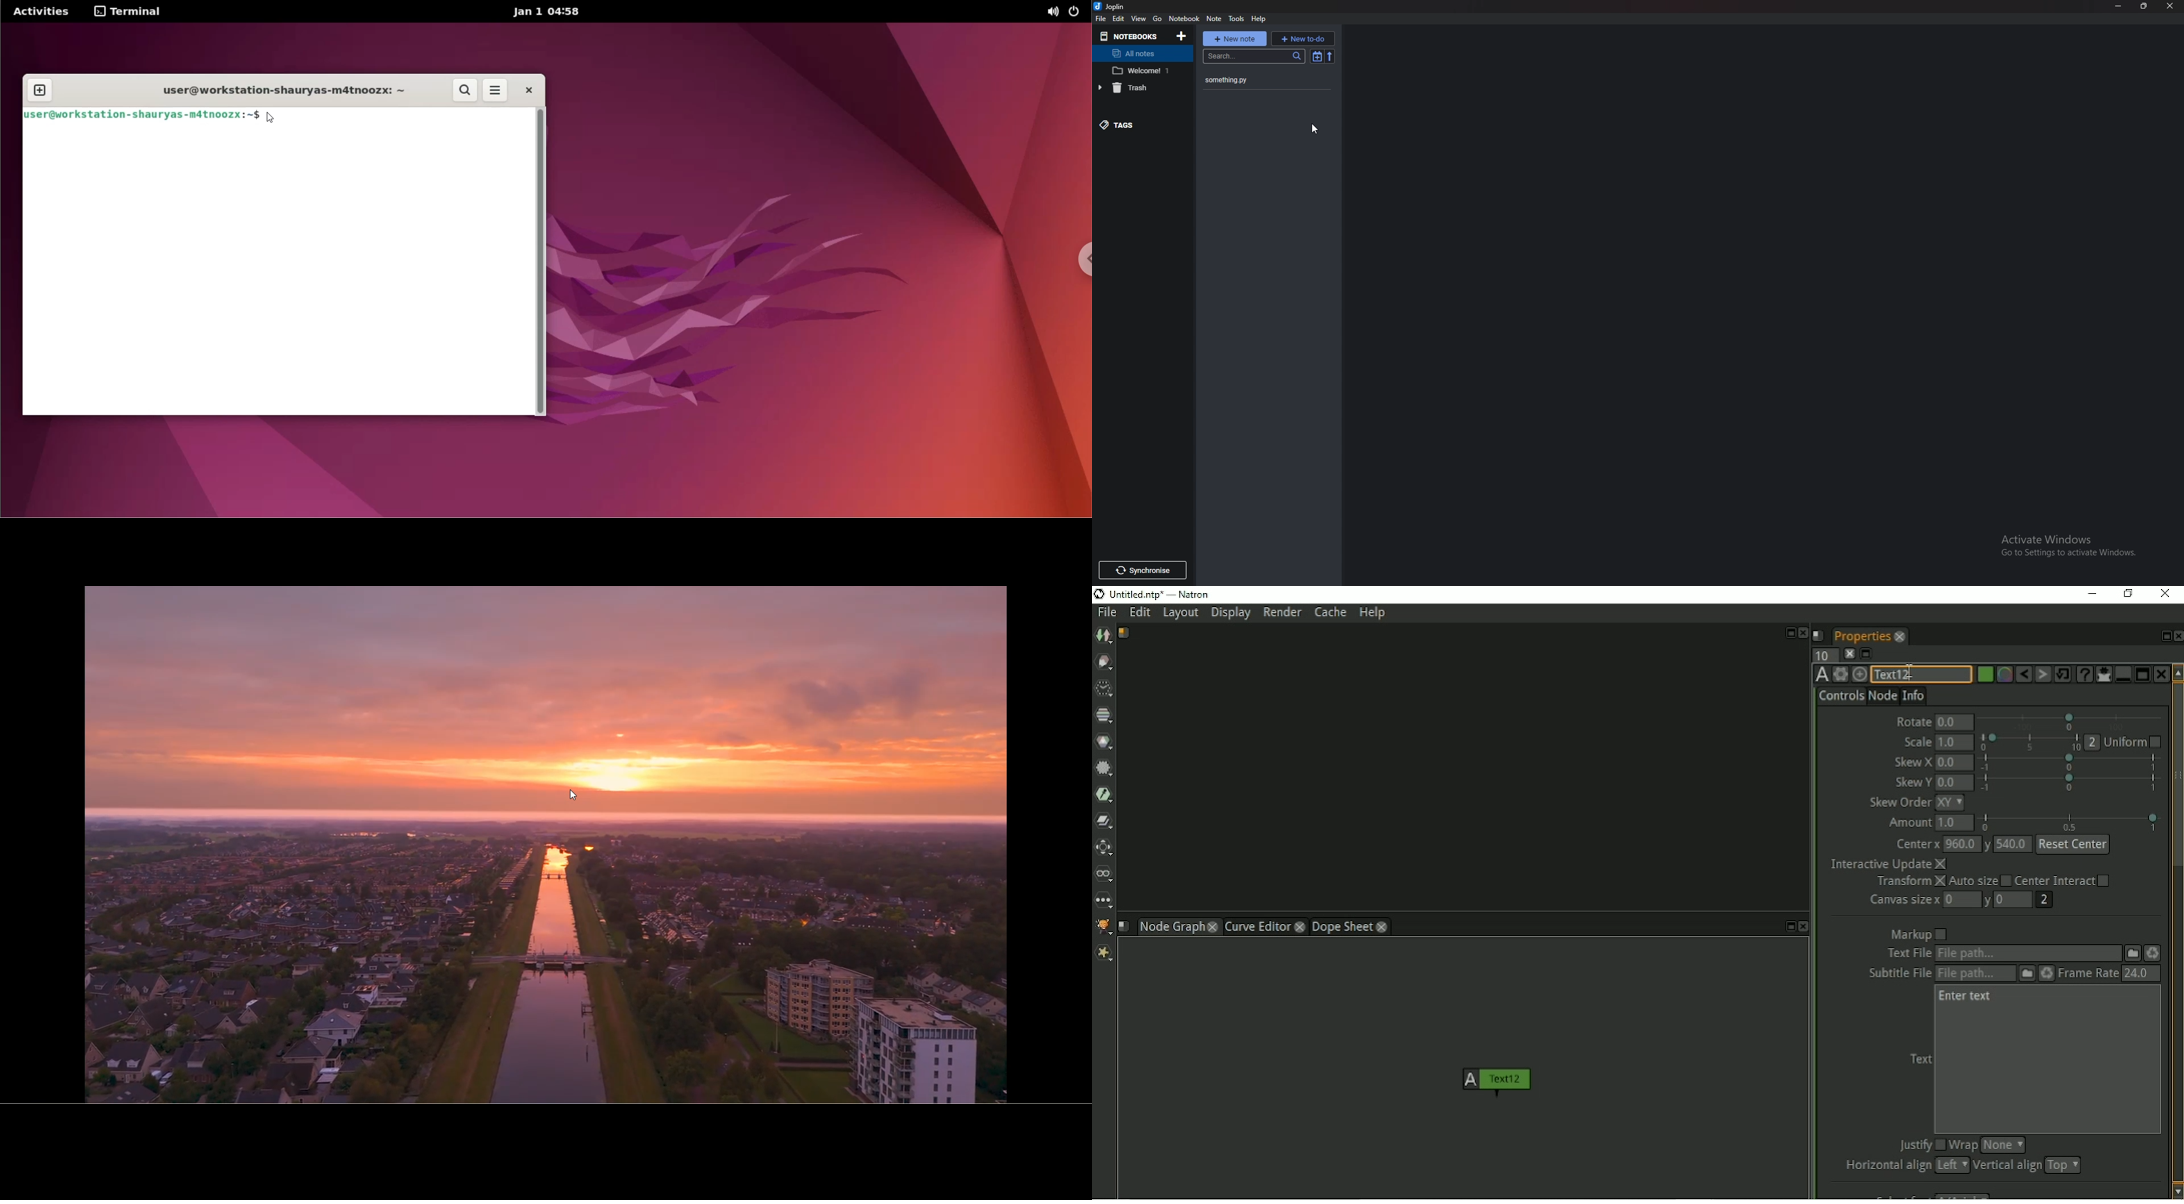  I want to click on Notebook, so click(1184, 18).